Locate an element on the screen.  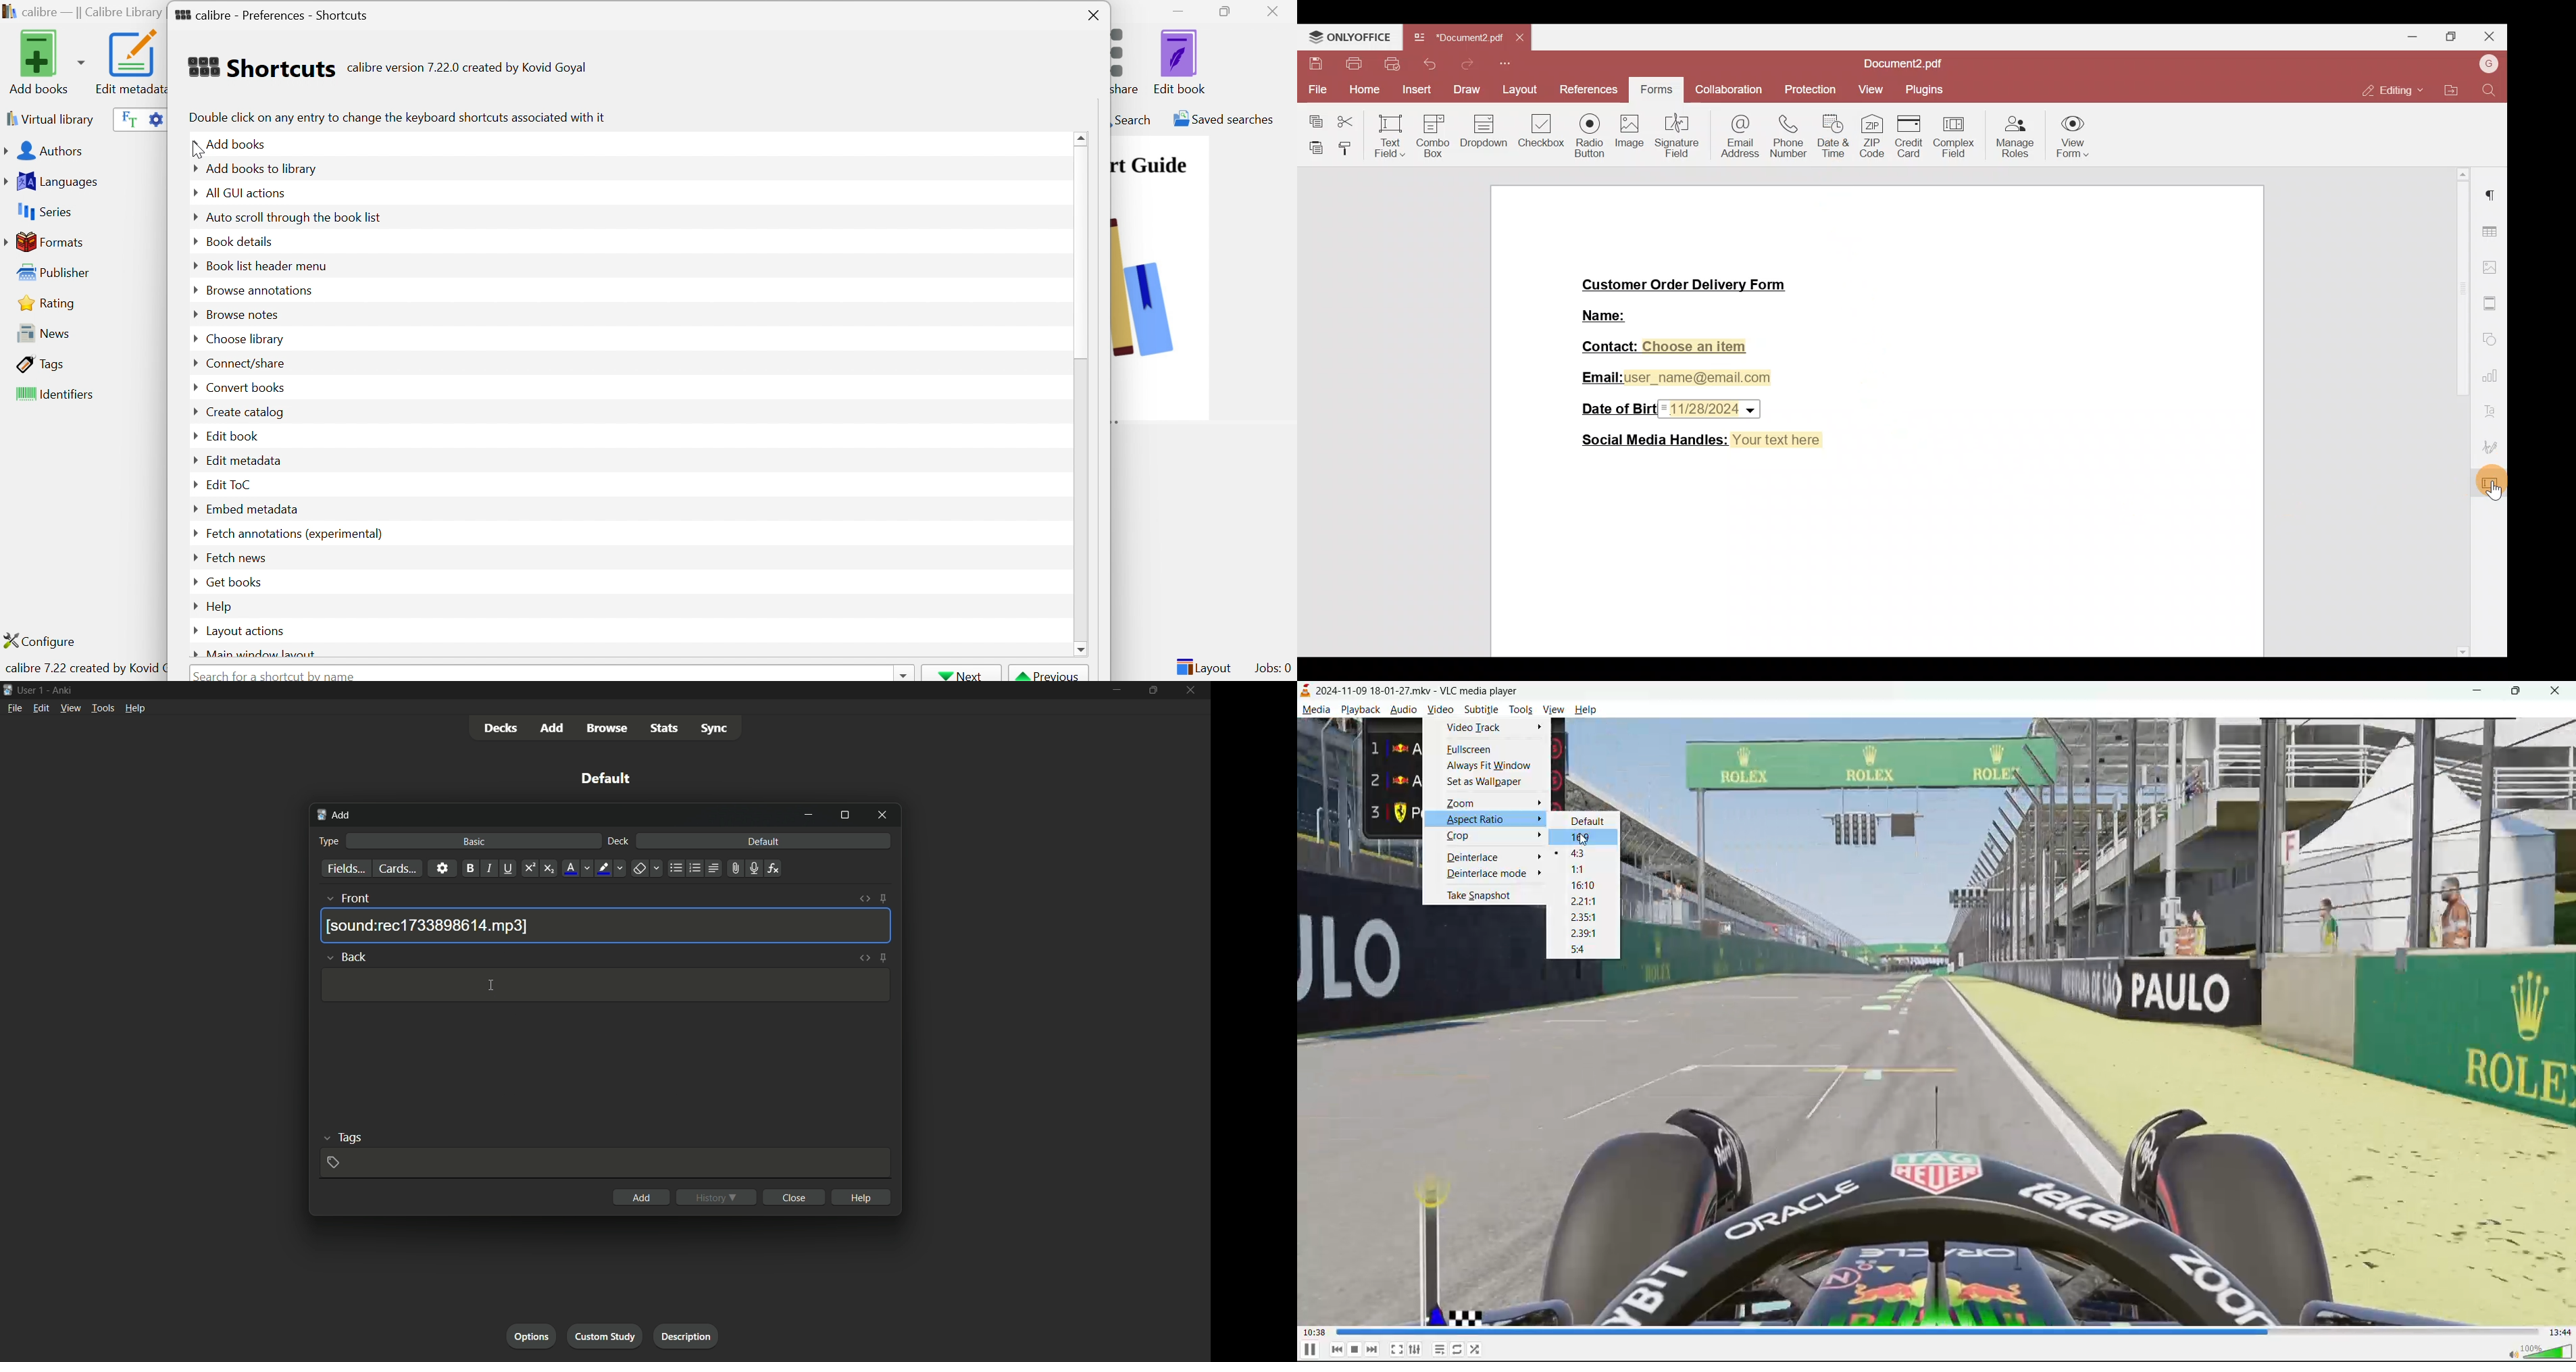
Browse annotations is located at coordinates (259, 289).